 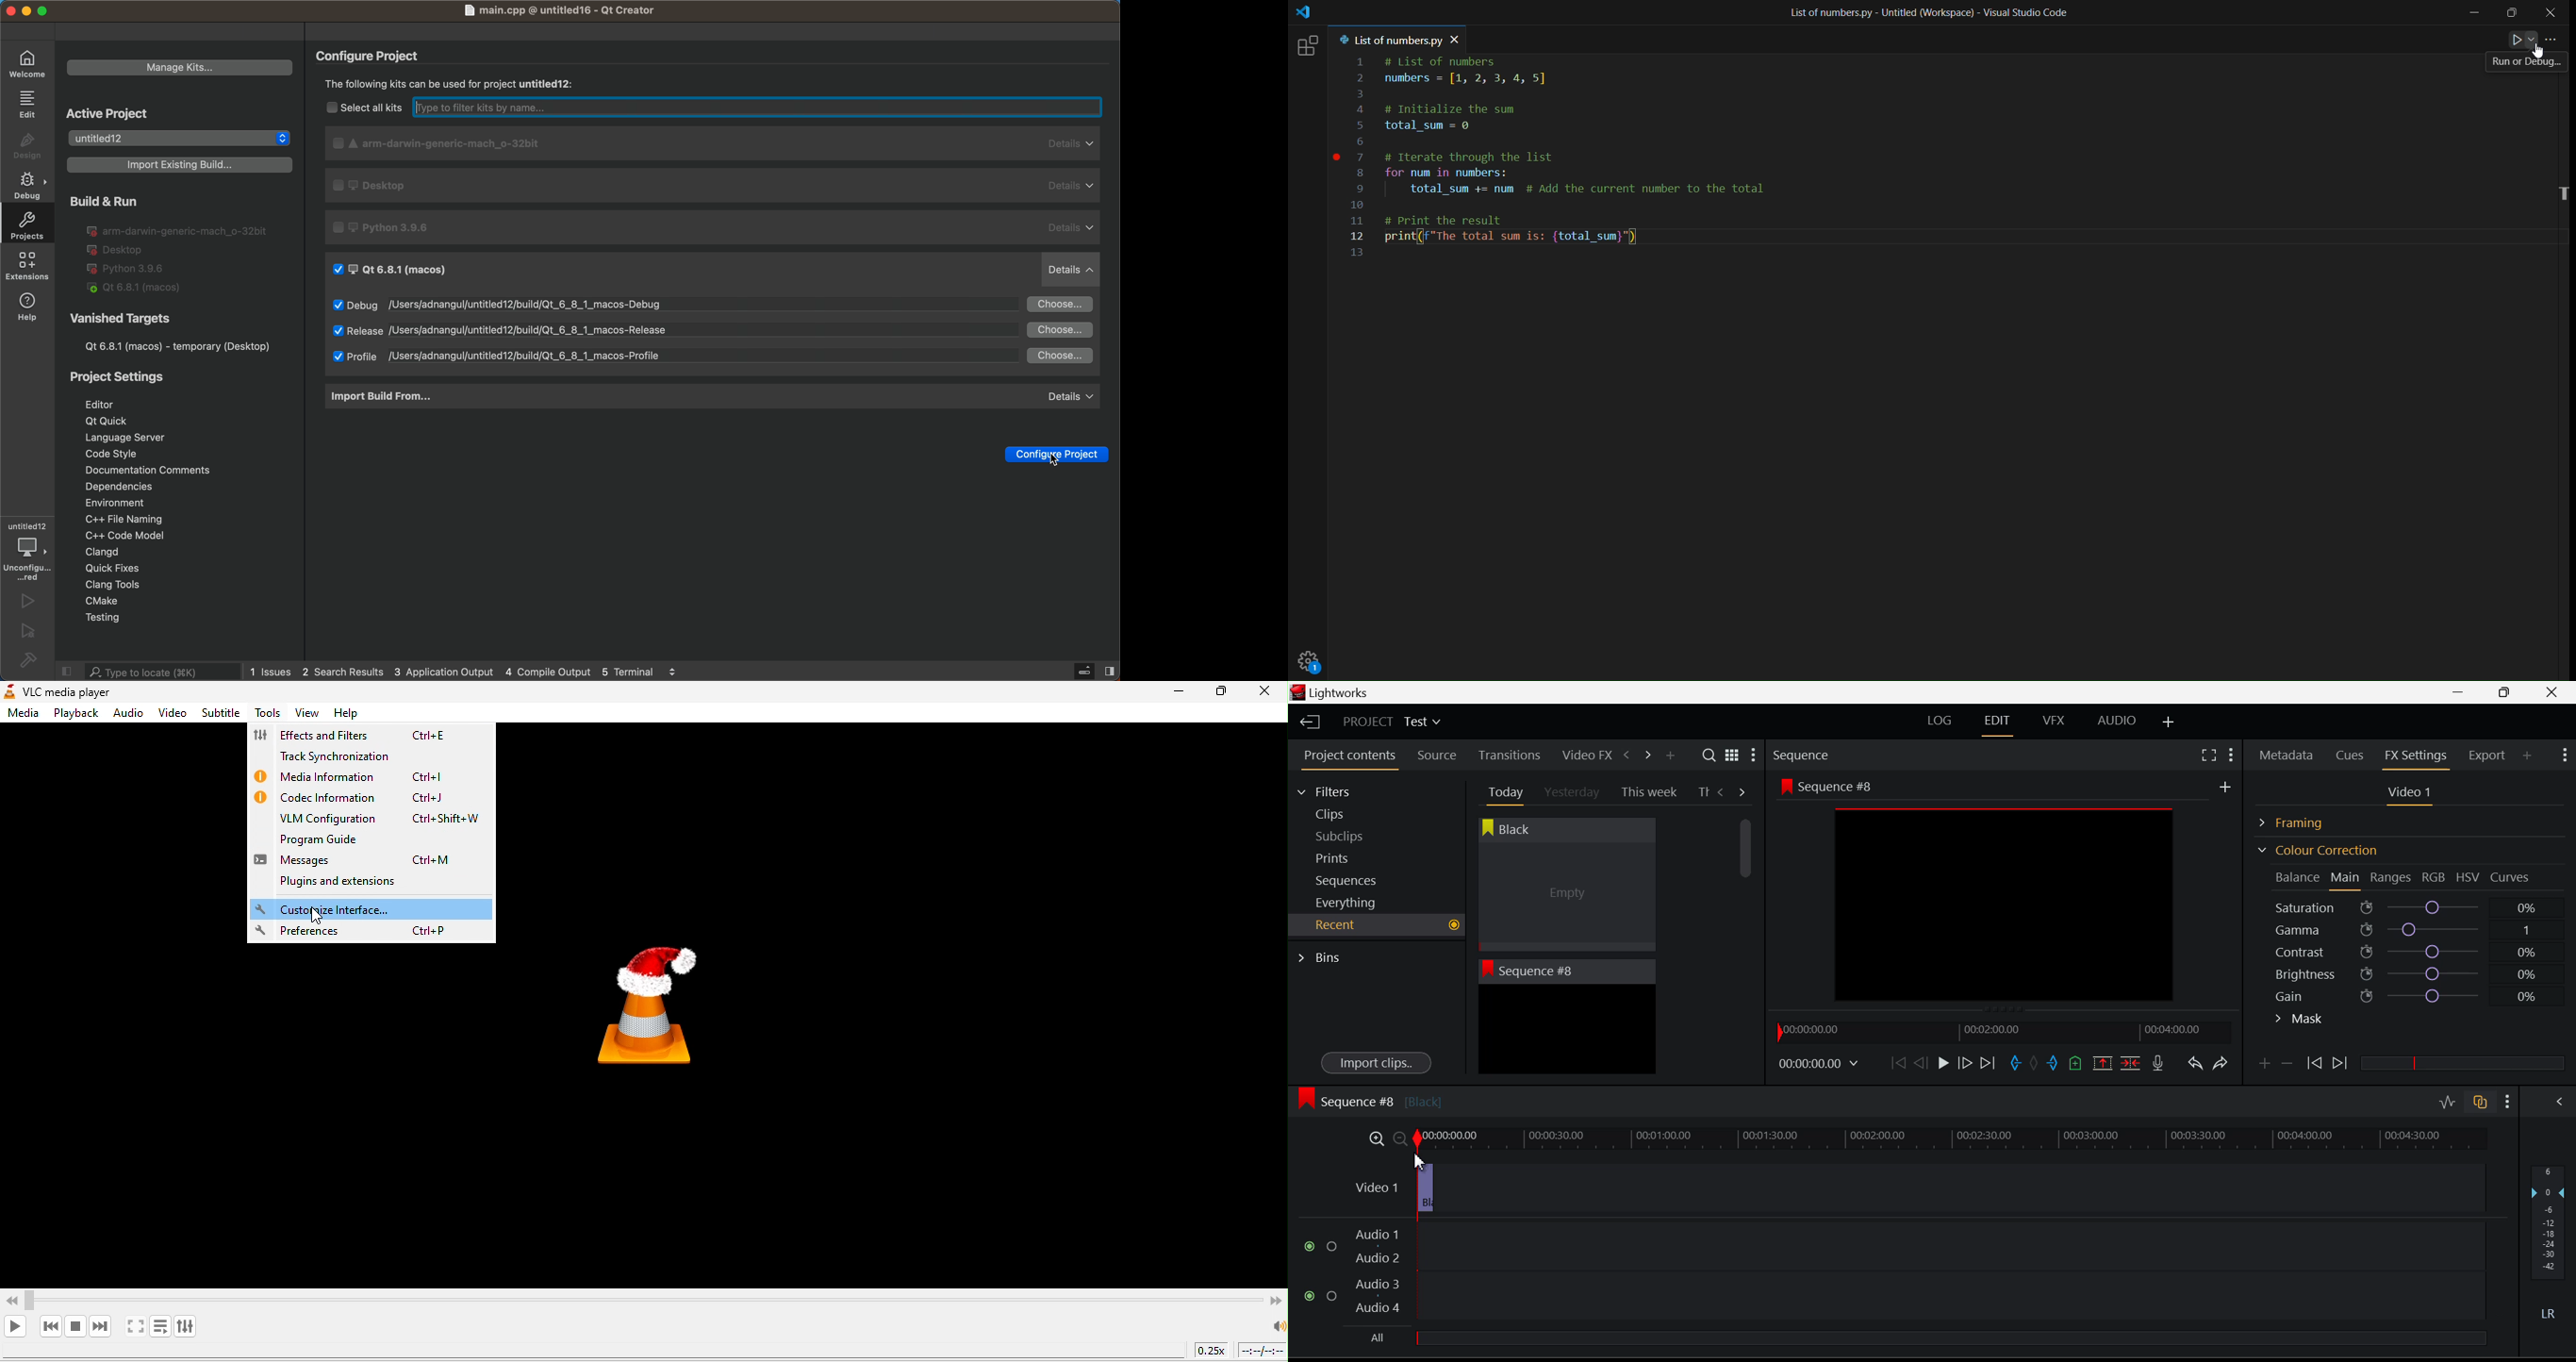 I want to click on Mark Cue, so click(x=2074, y=1064).